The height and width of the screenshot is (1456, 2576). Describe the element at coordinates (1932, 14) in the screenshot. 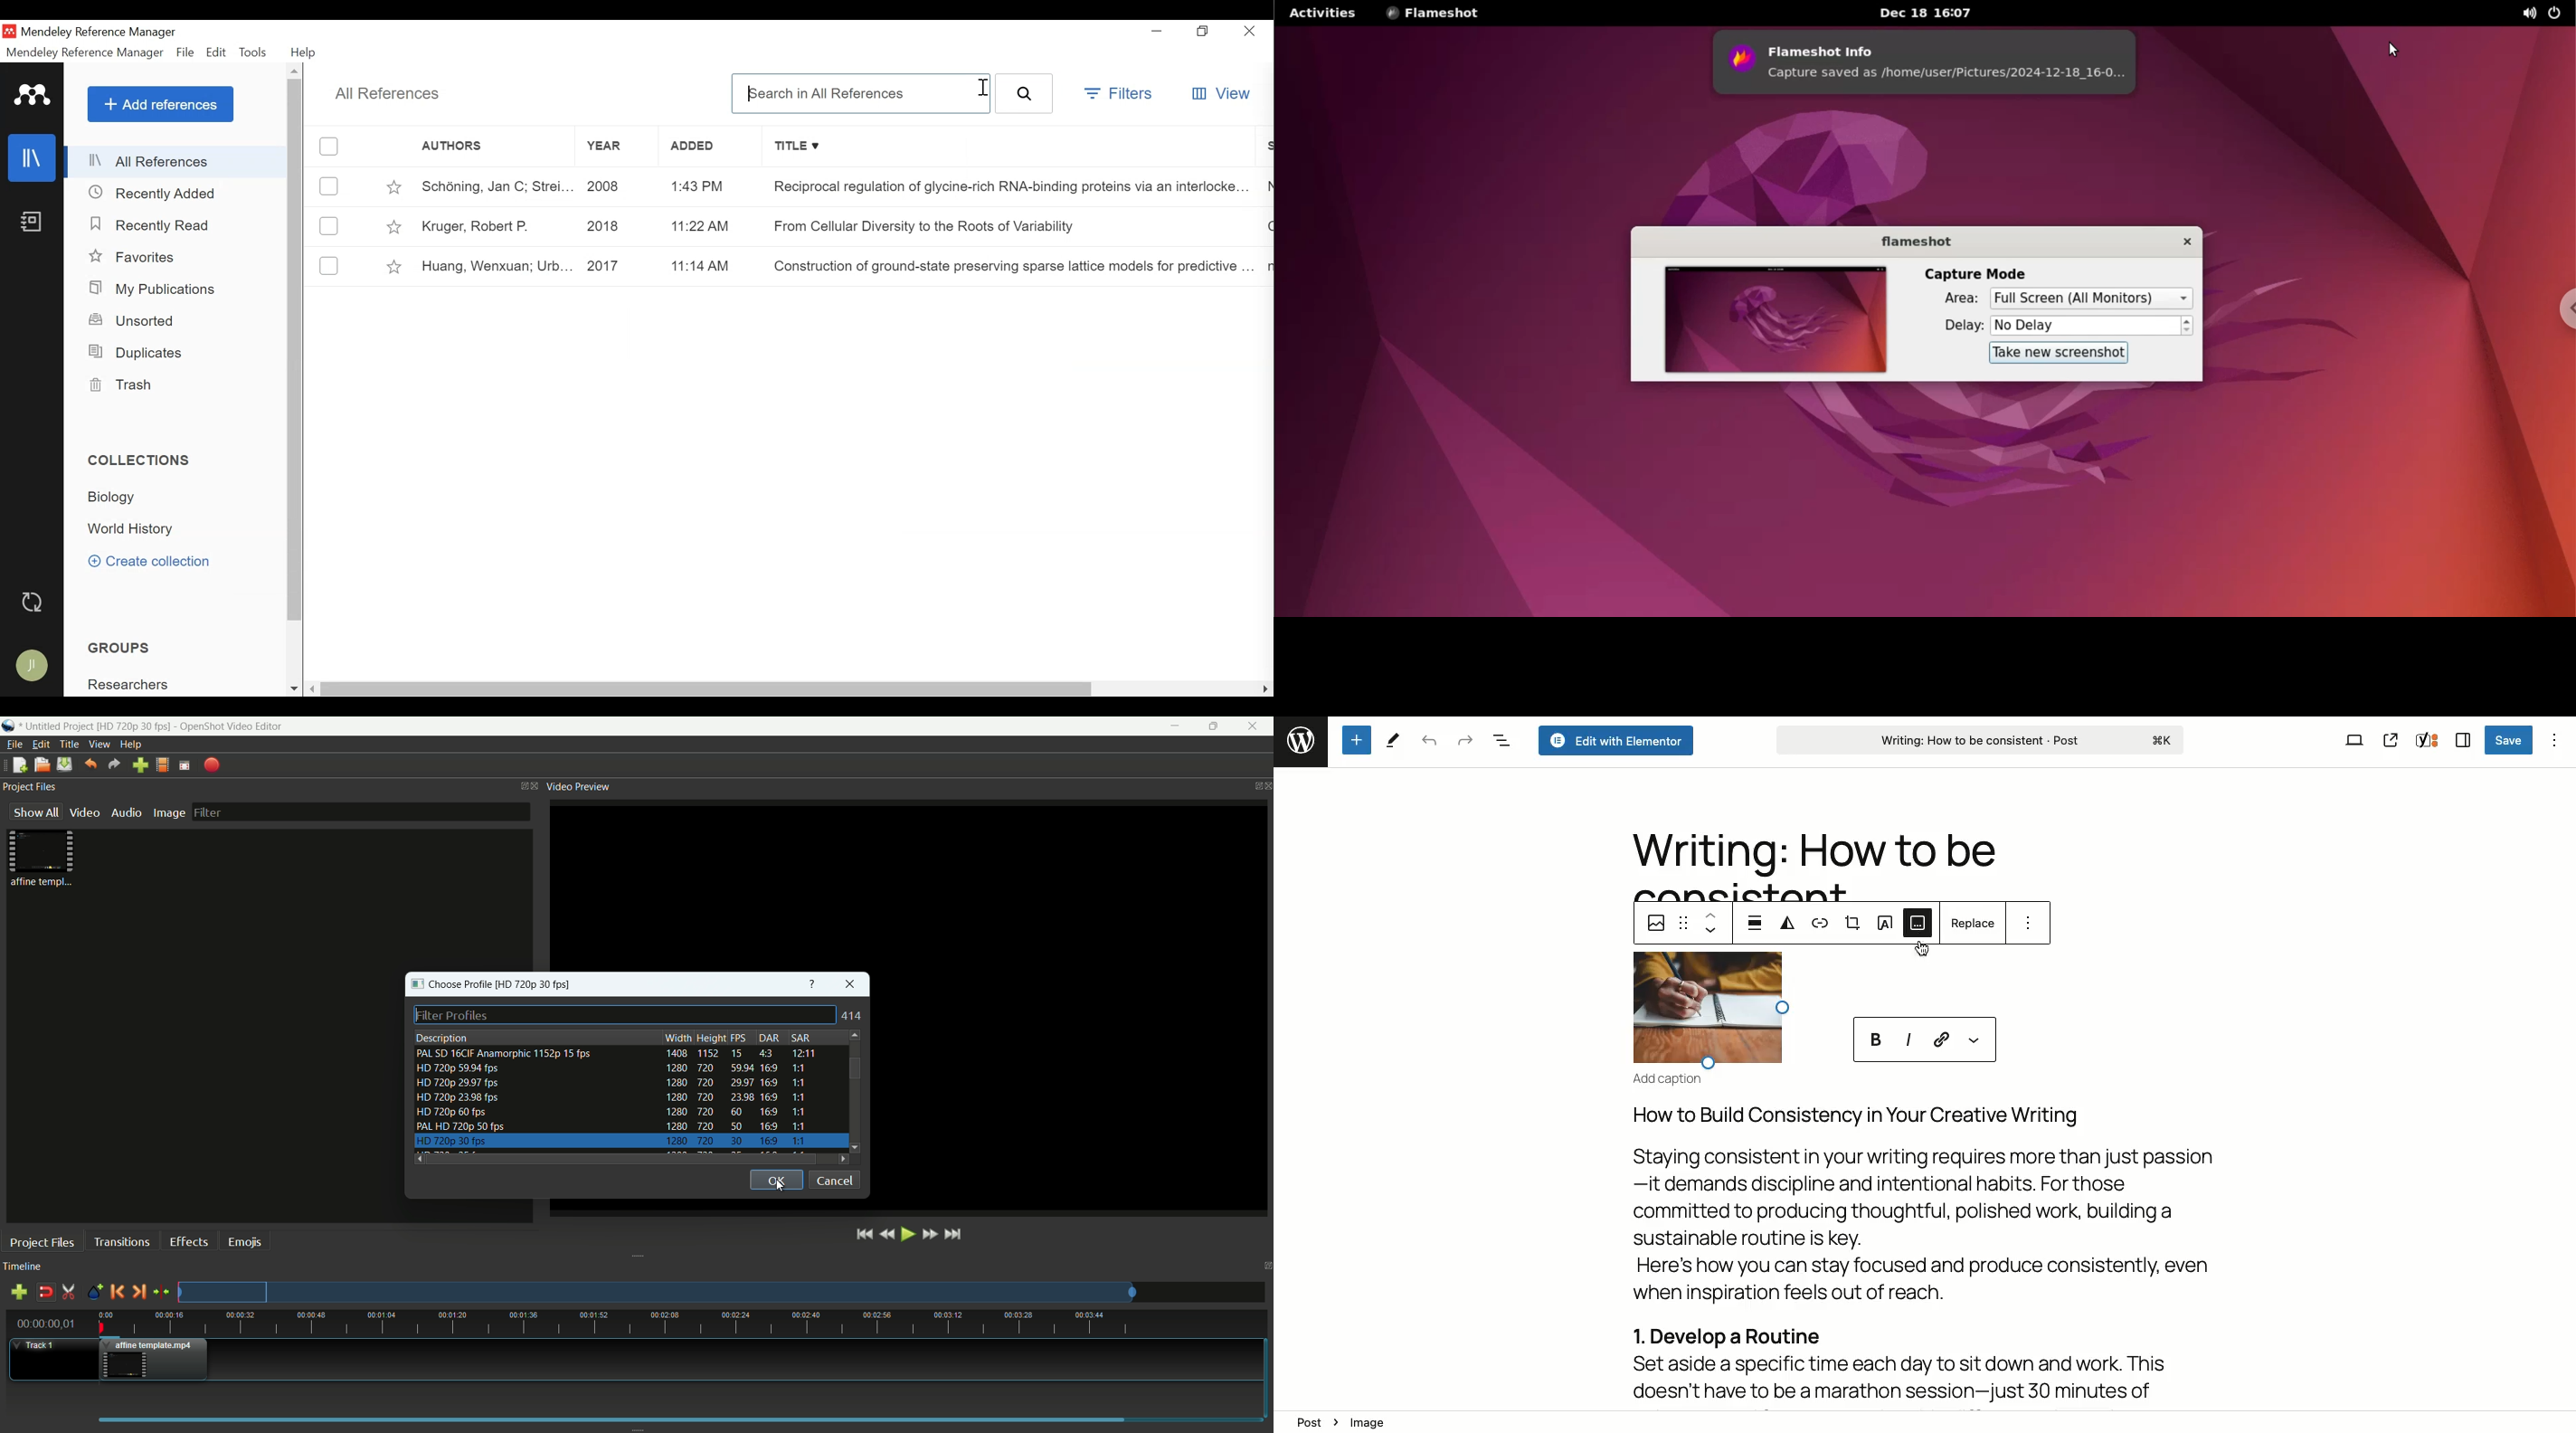

I see `date and time` at that location.